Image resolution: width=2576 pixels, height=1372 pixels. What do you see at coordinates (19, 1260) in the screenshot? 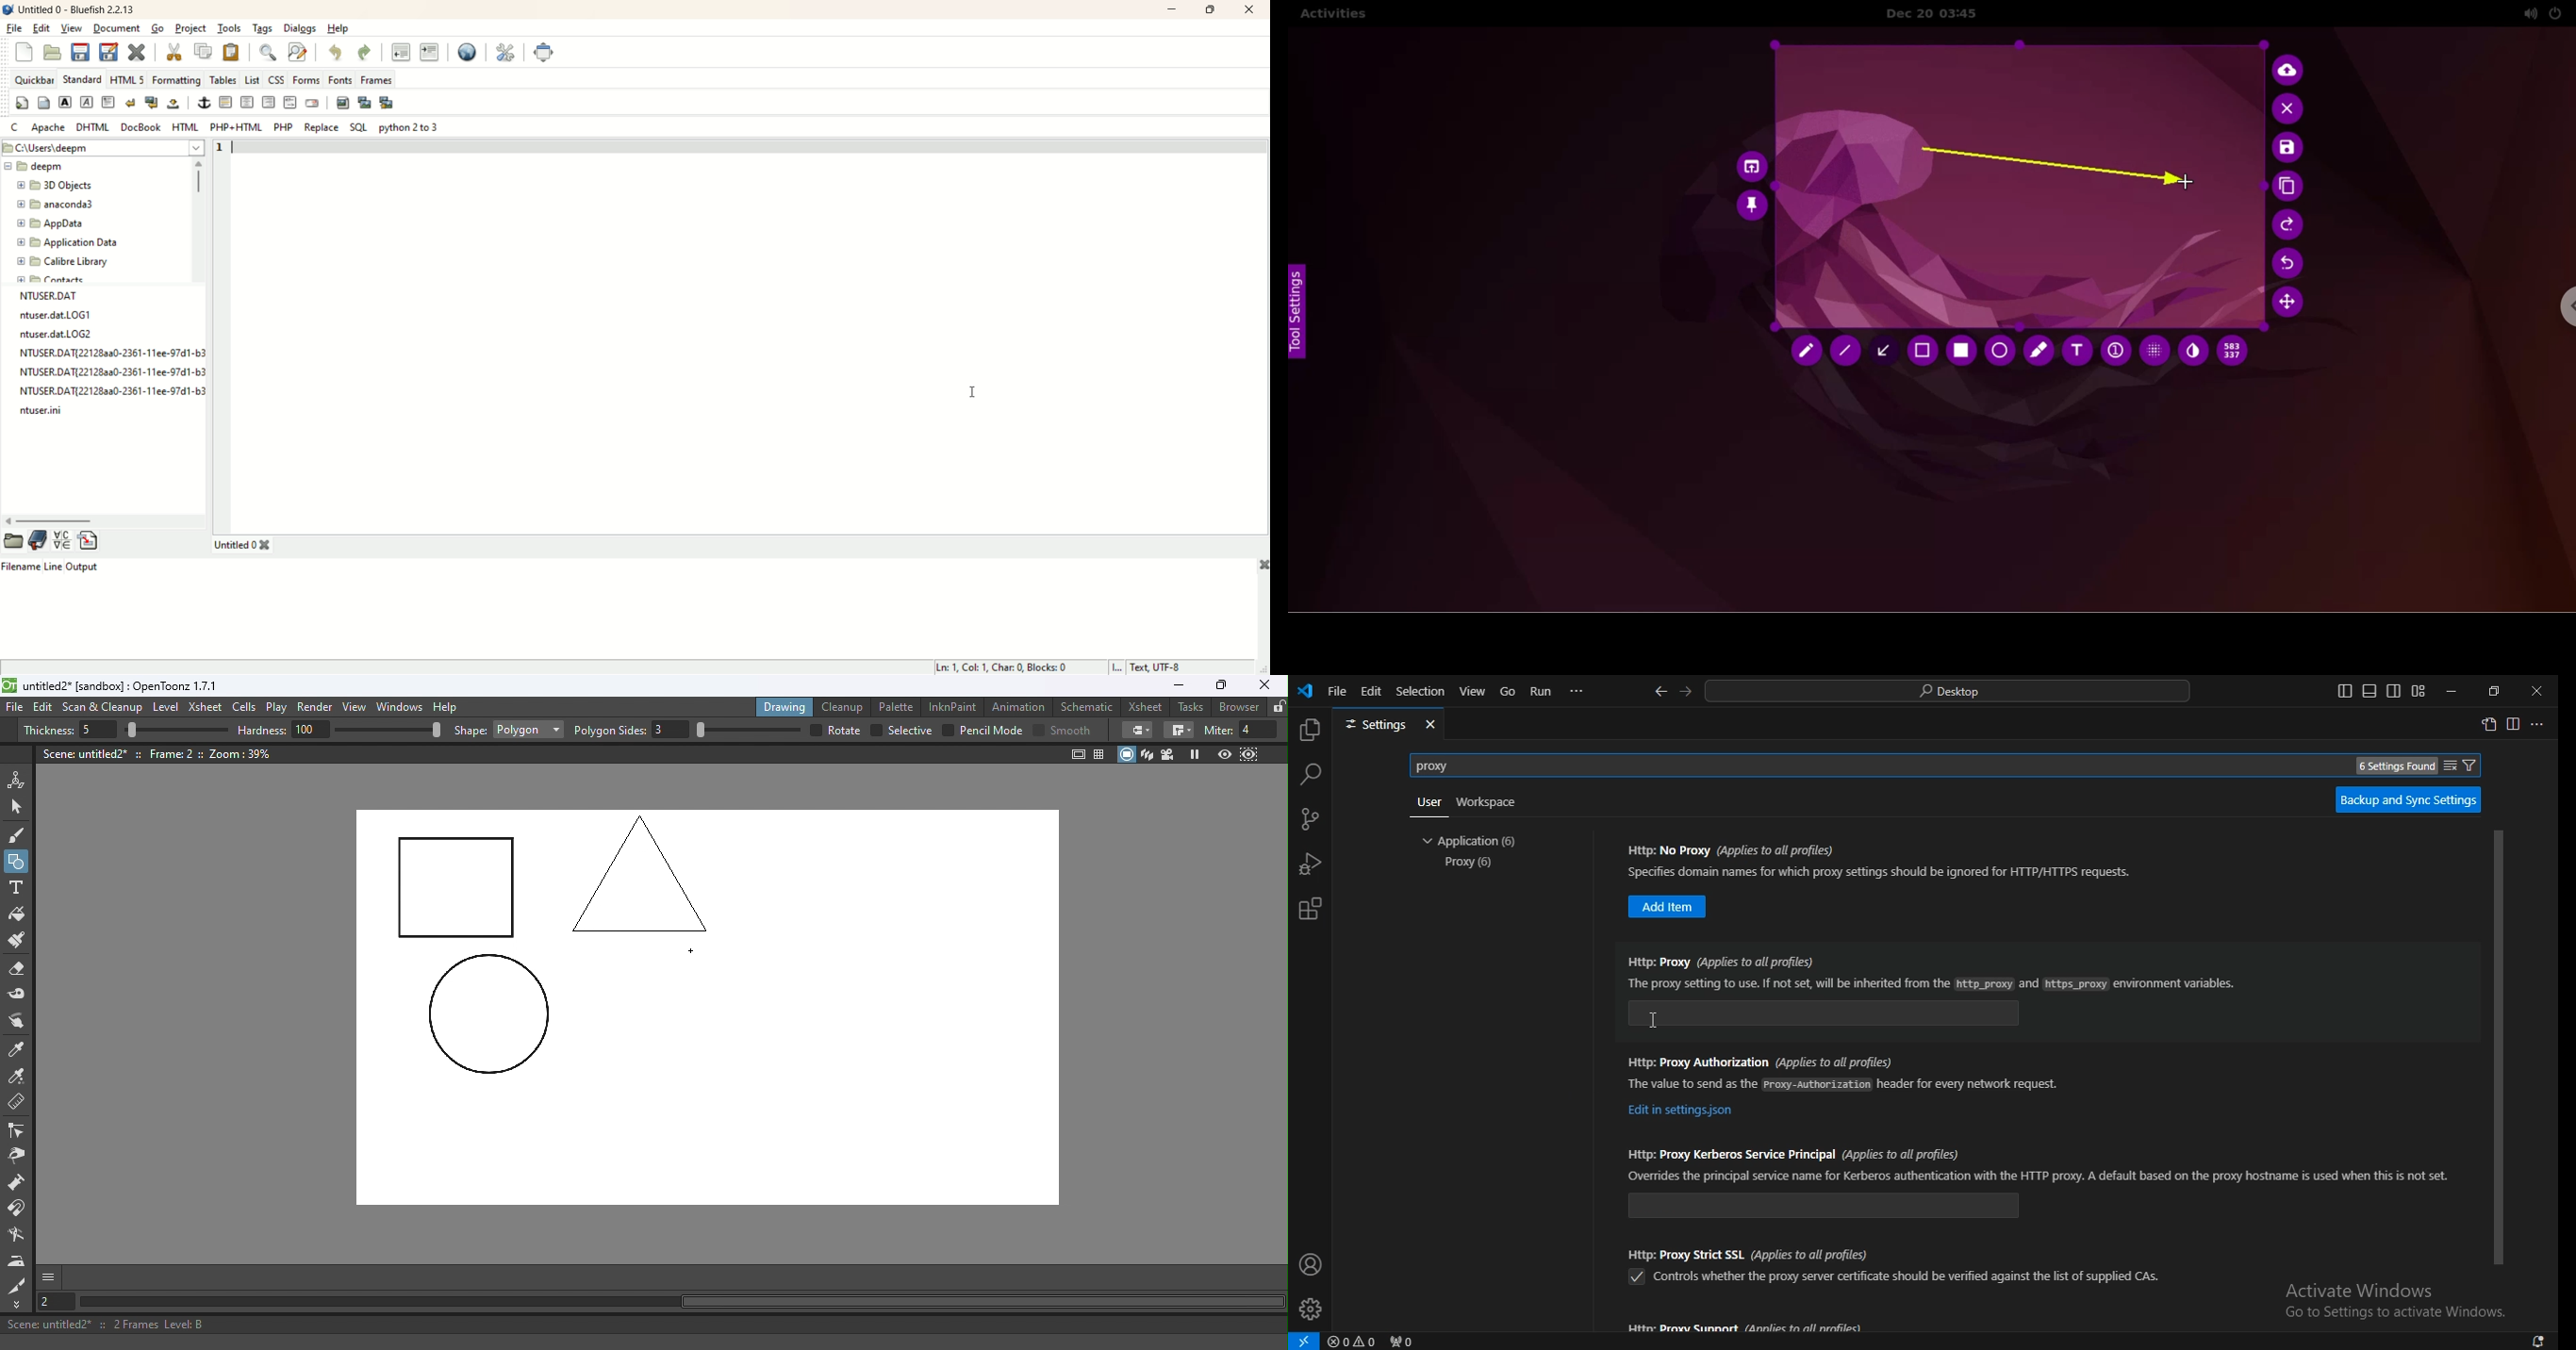
I see `Iron tool` at bounding box center [19, 1260].